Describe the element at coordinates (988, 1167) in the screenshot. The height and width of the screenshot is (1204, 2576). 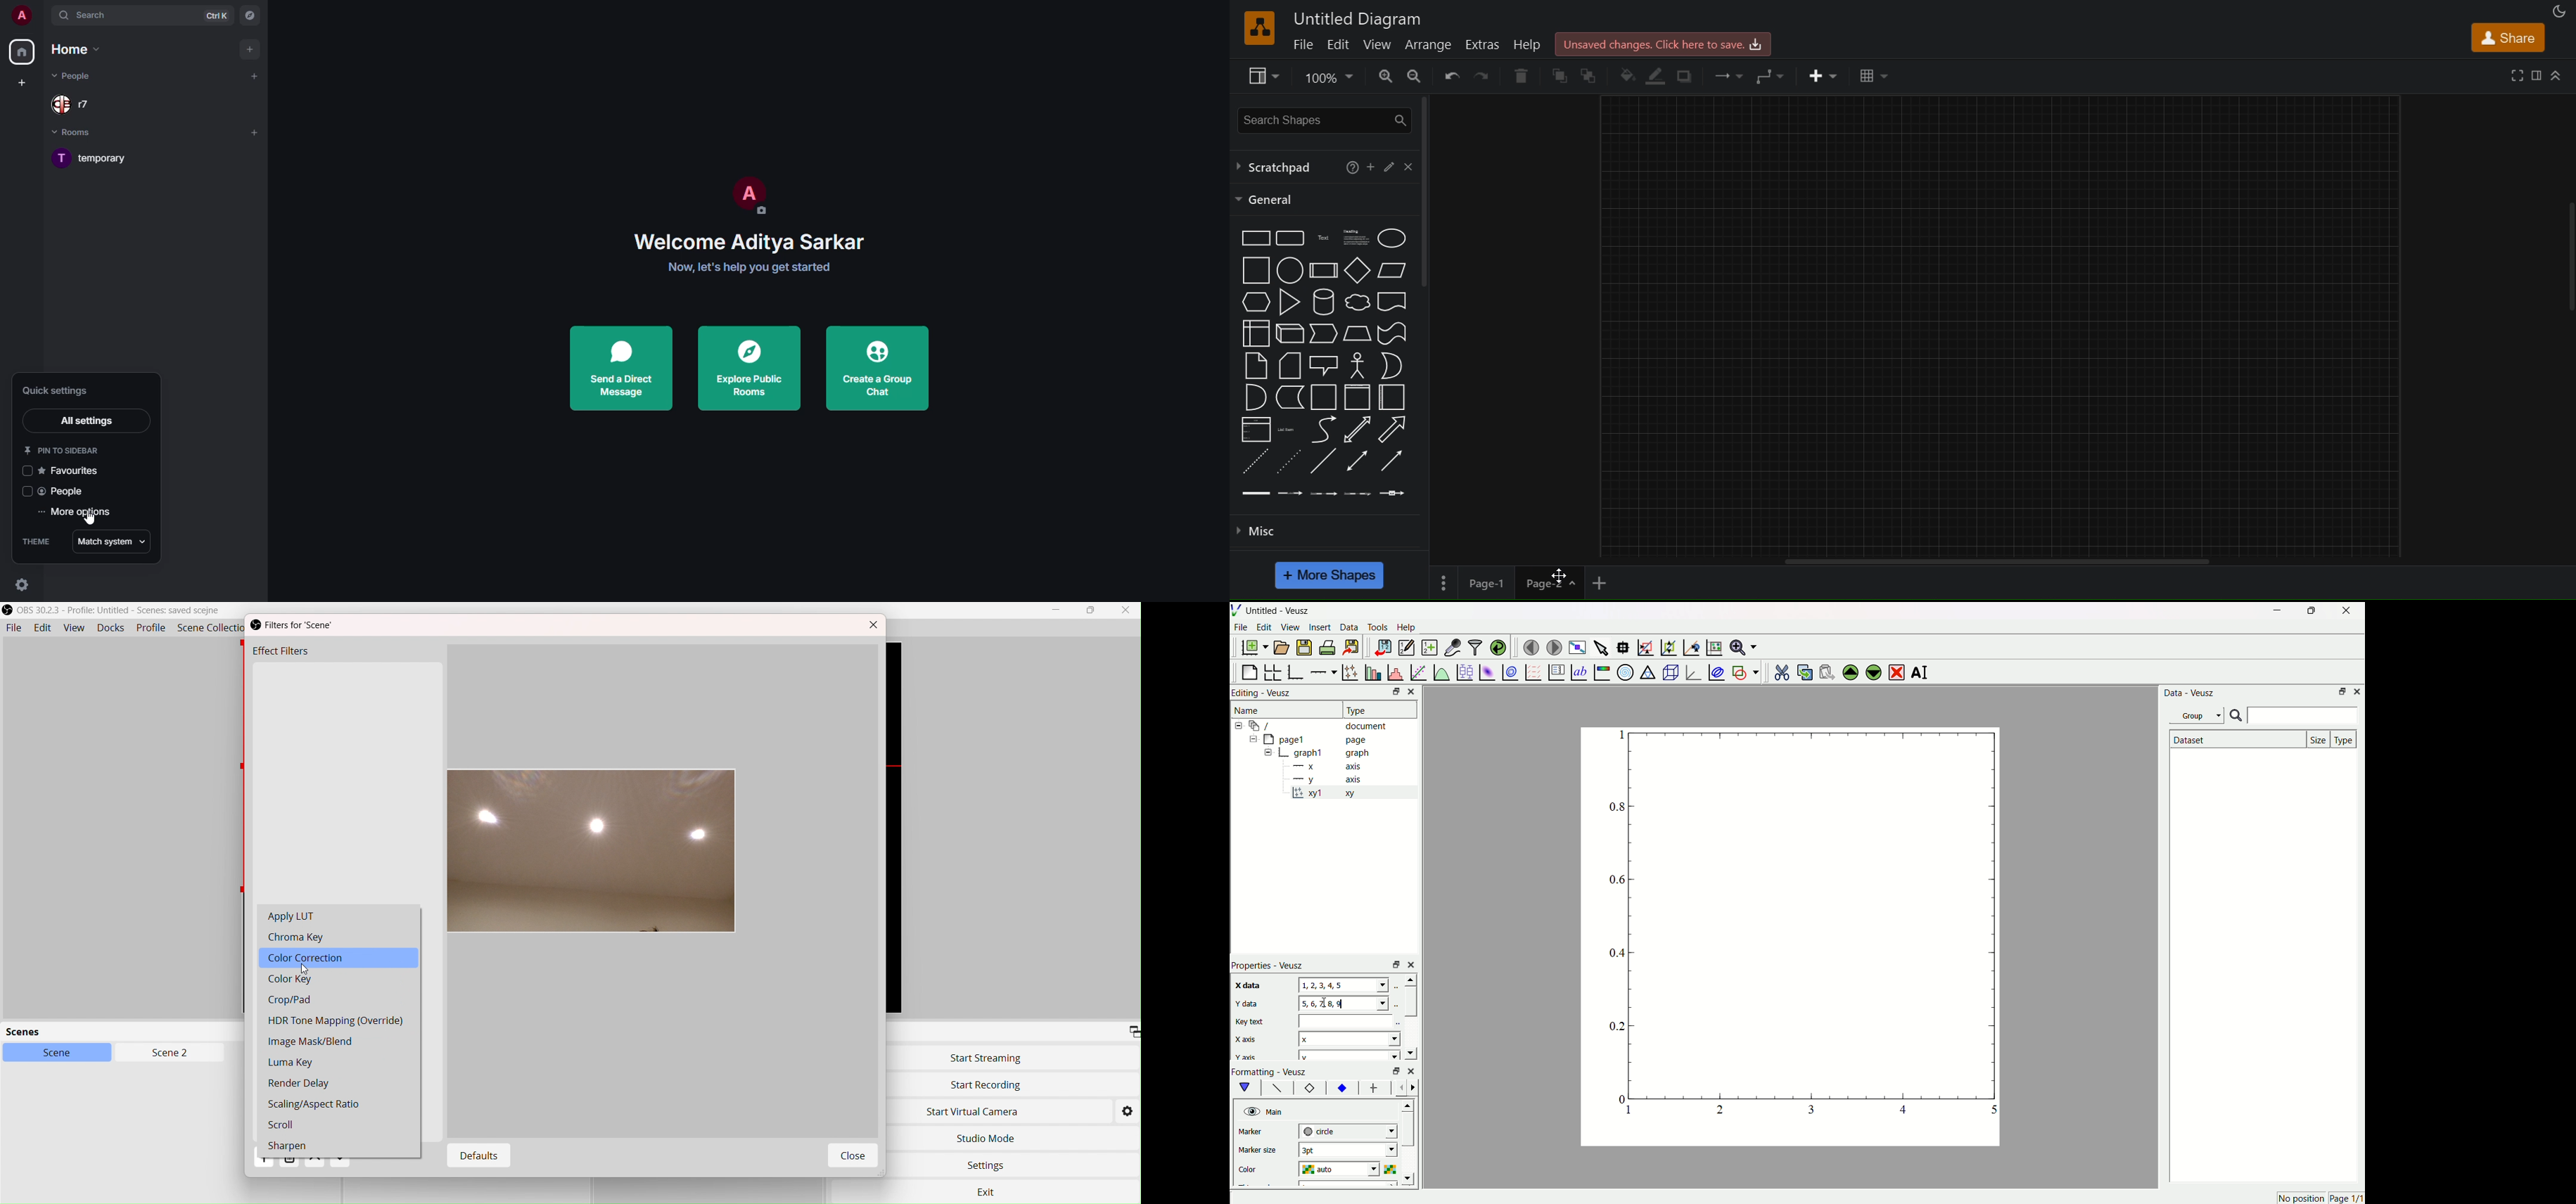
I see `Settings` at that location.